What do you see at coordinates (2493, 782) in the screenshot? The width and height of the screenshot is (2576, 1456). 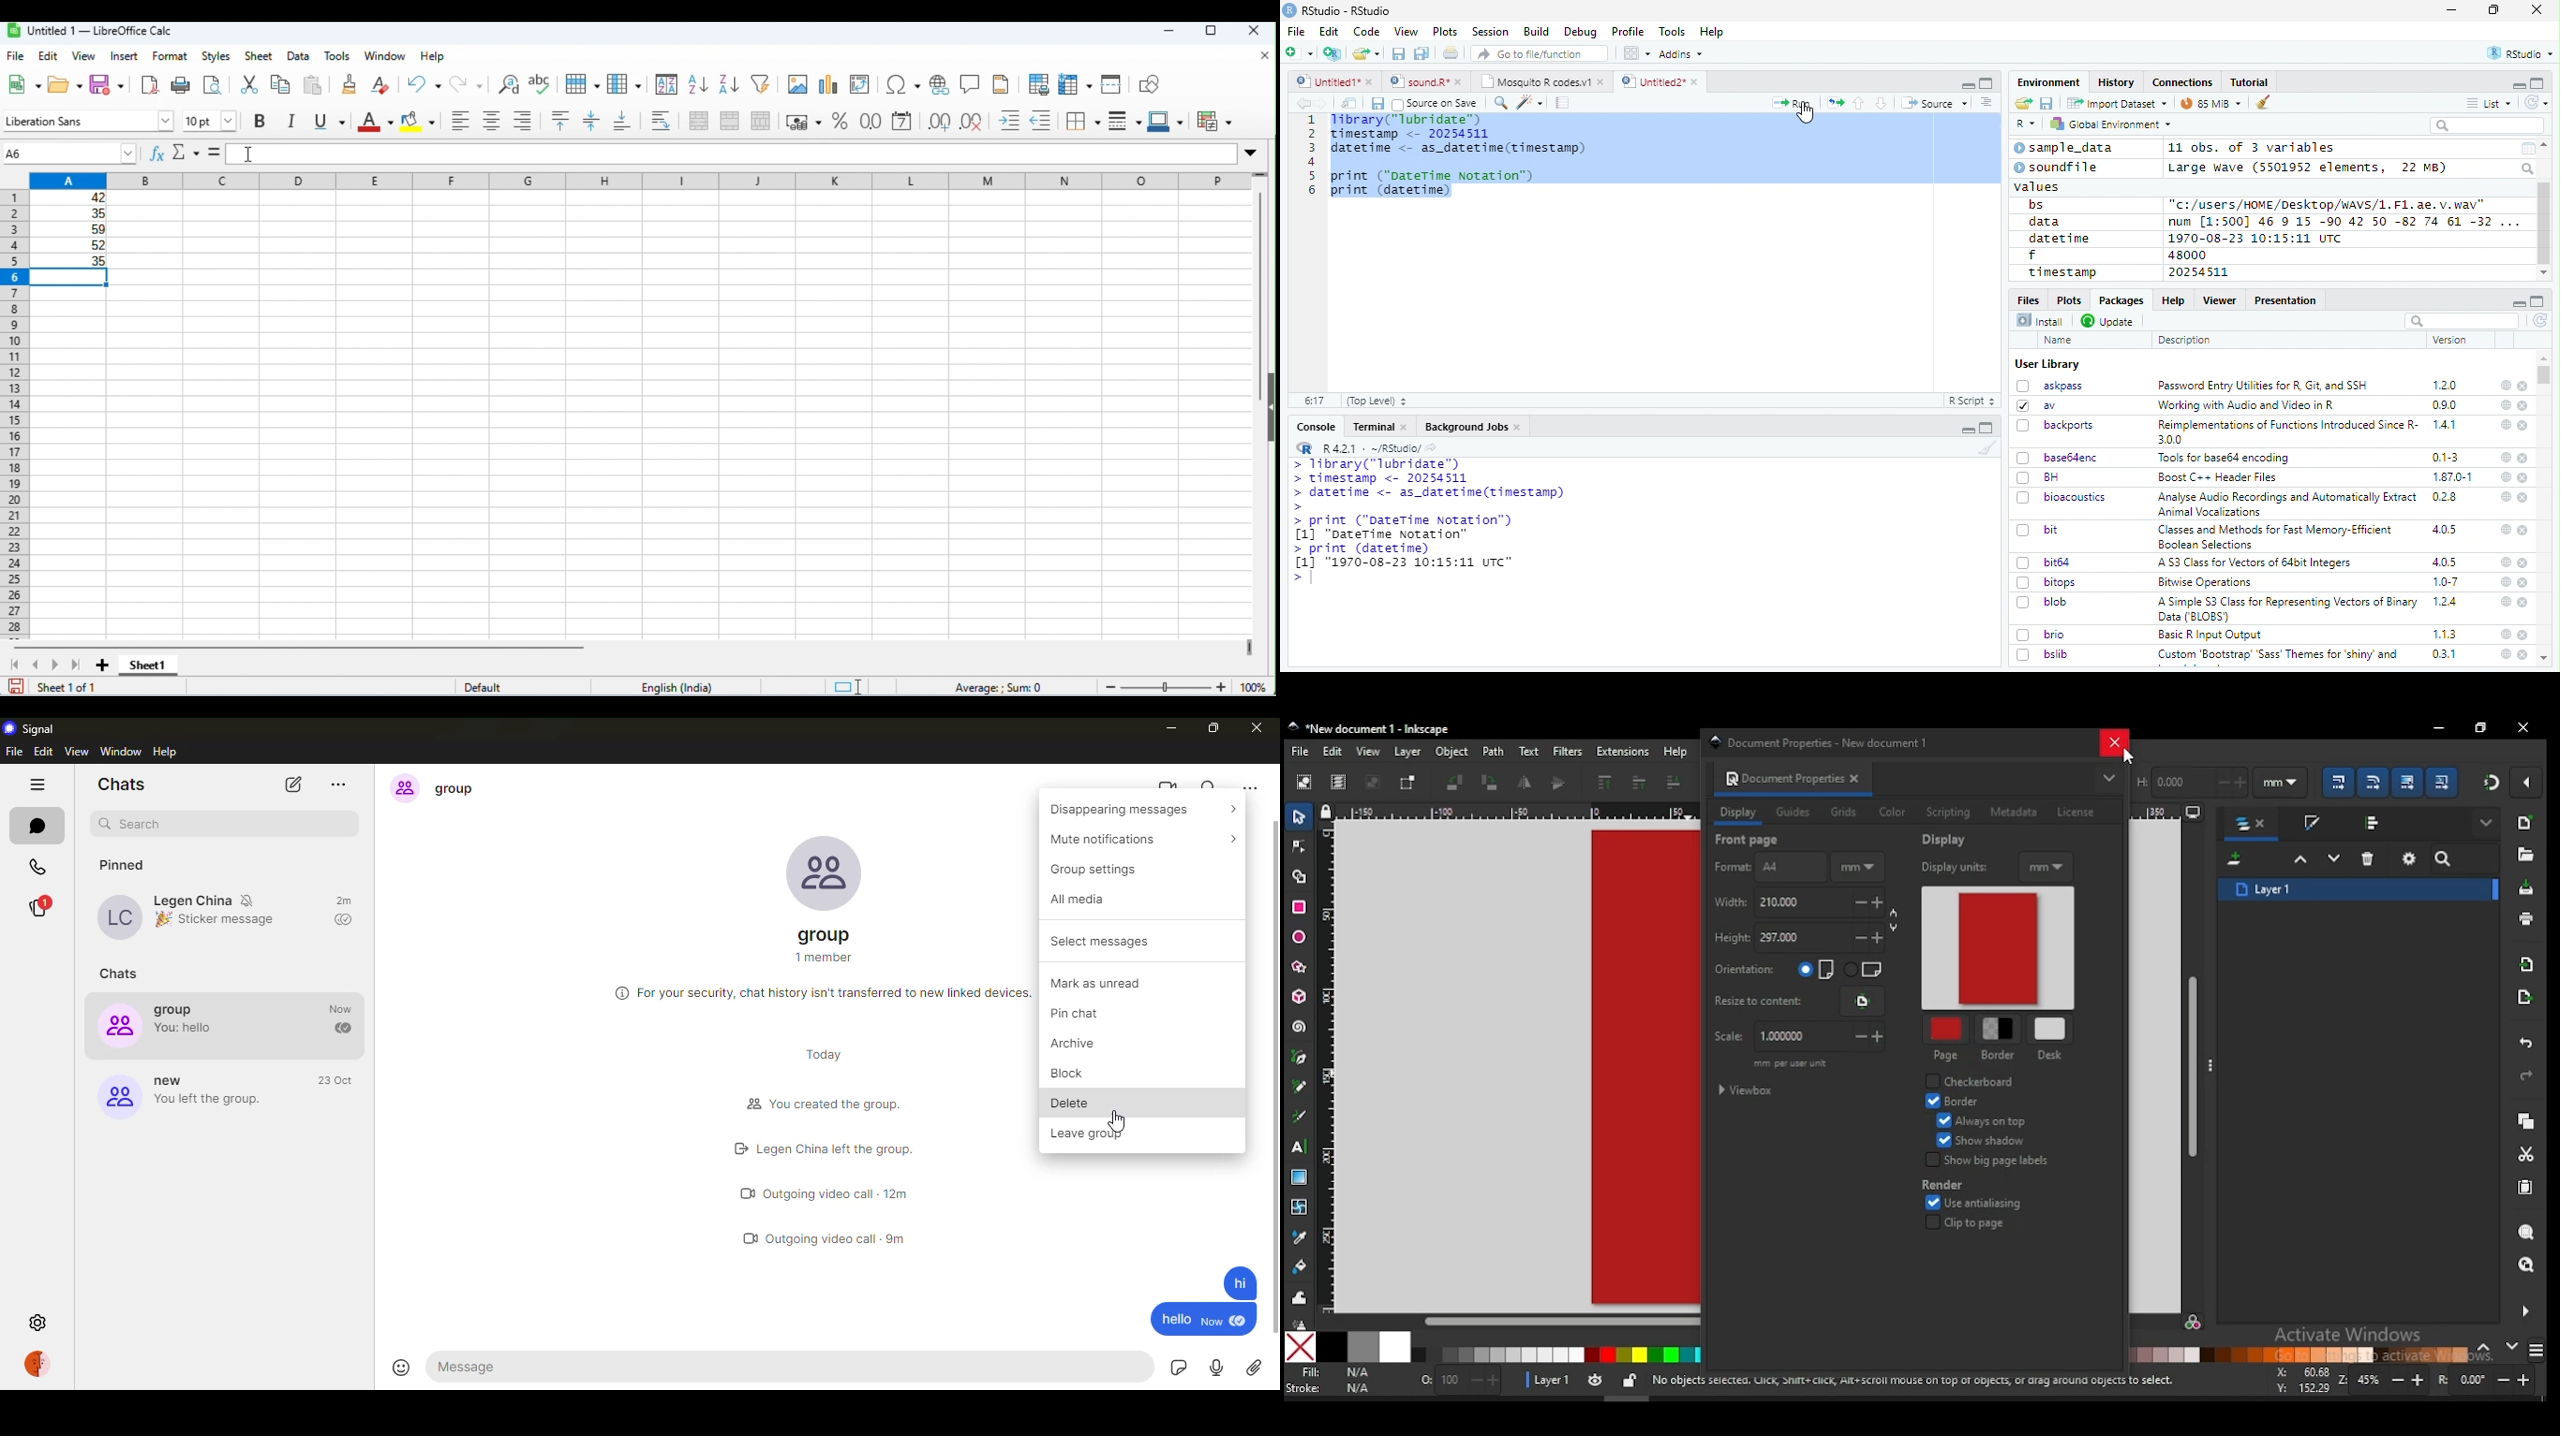 I see `snap` at bounding box center [2493, 782].